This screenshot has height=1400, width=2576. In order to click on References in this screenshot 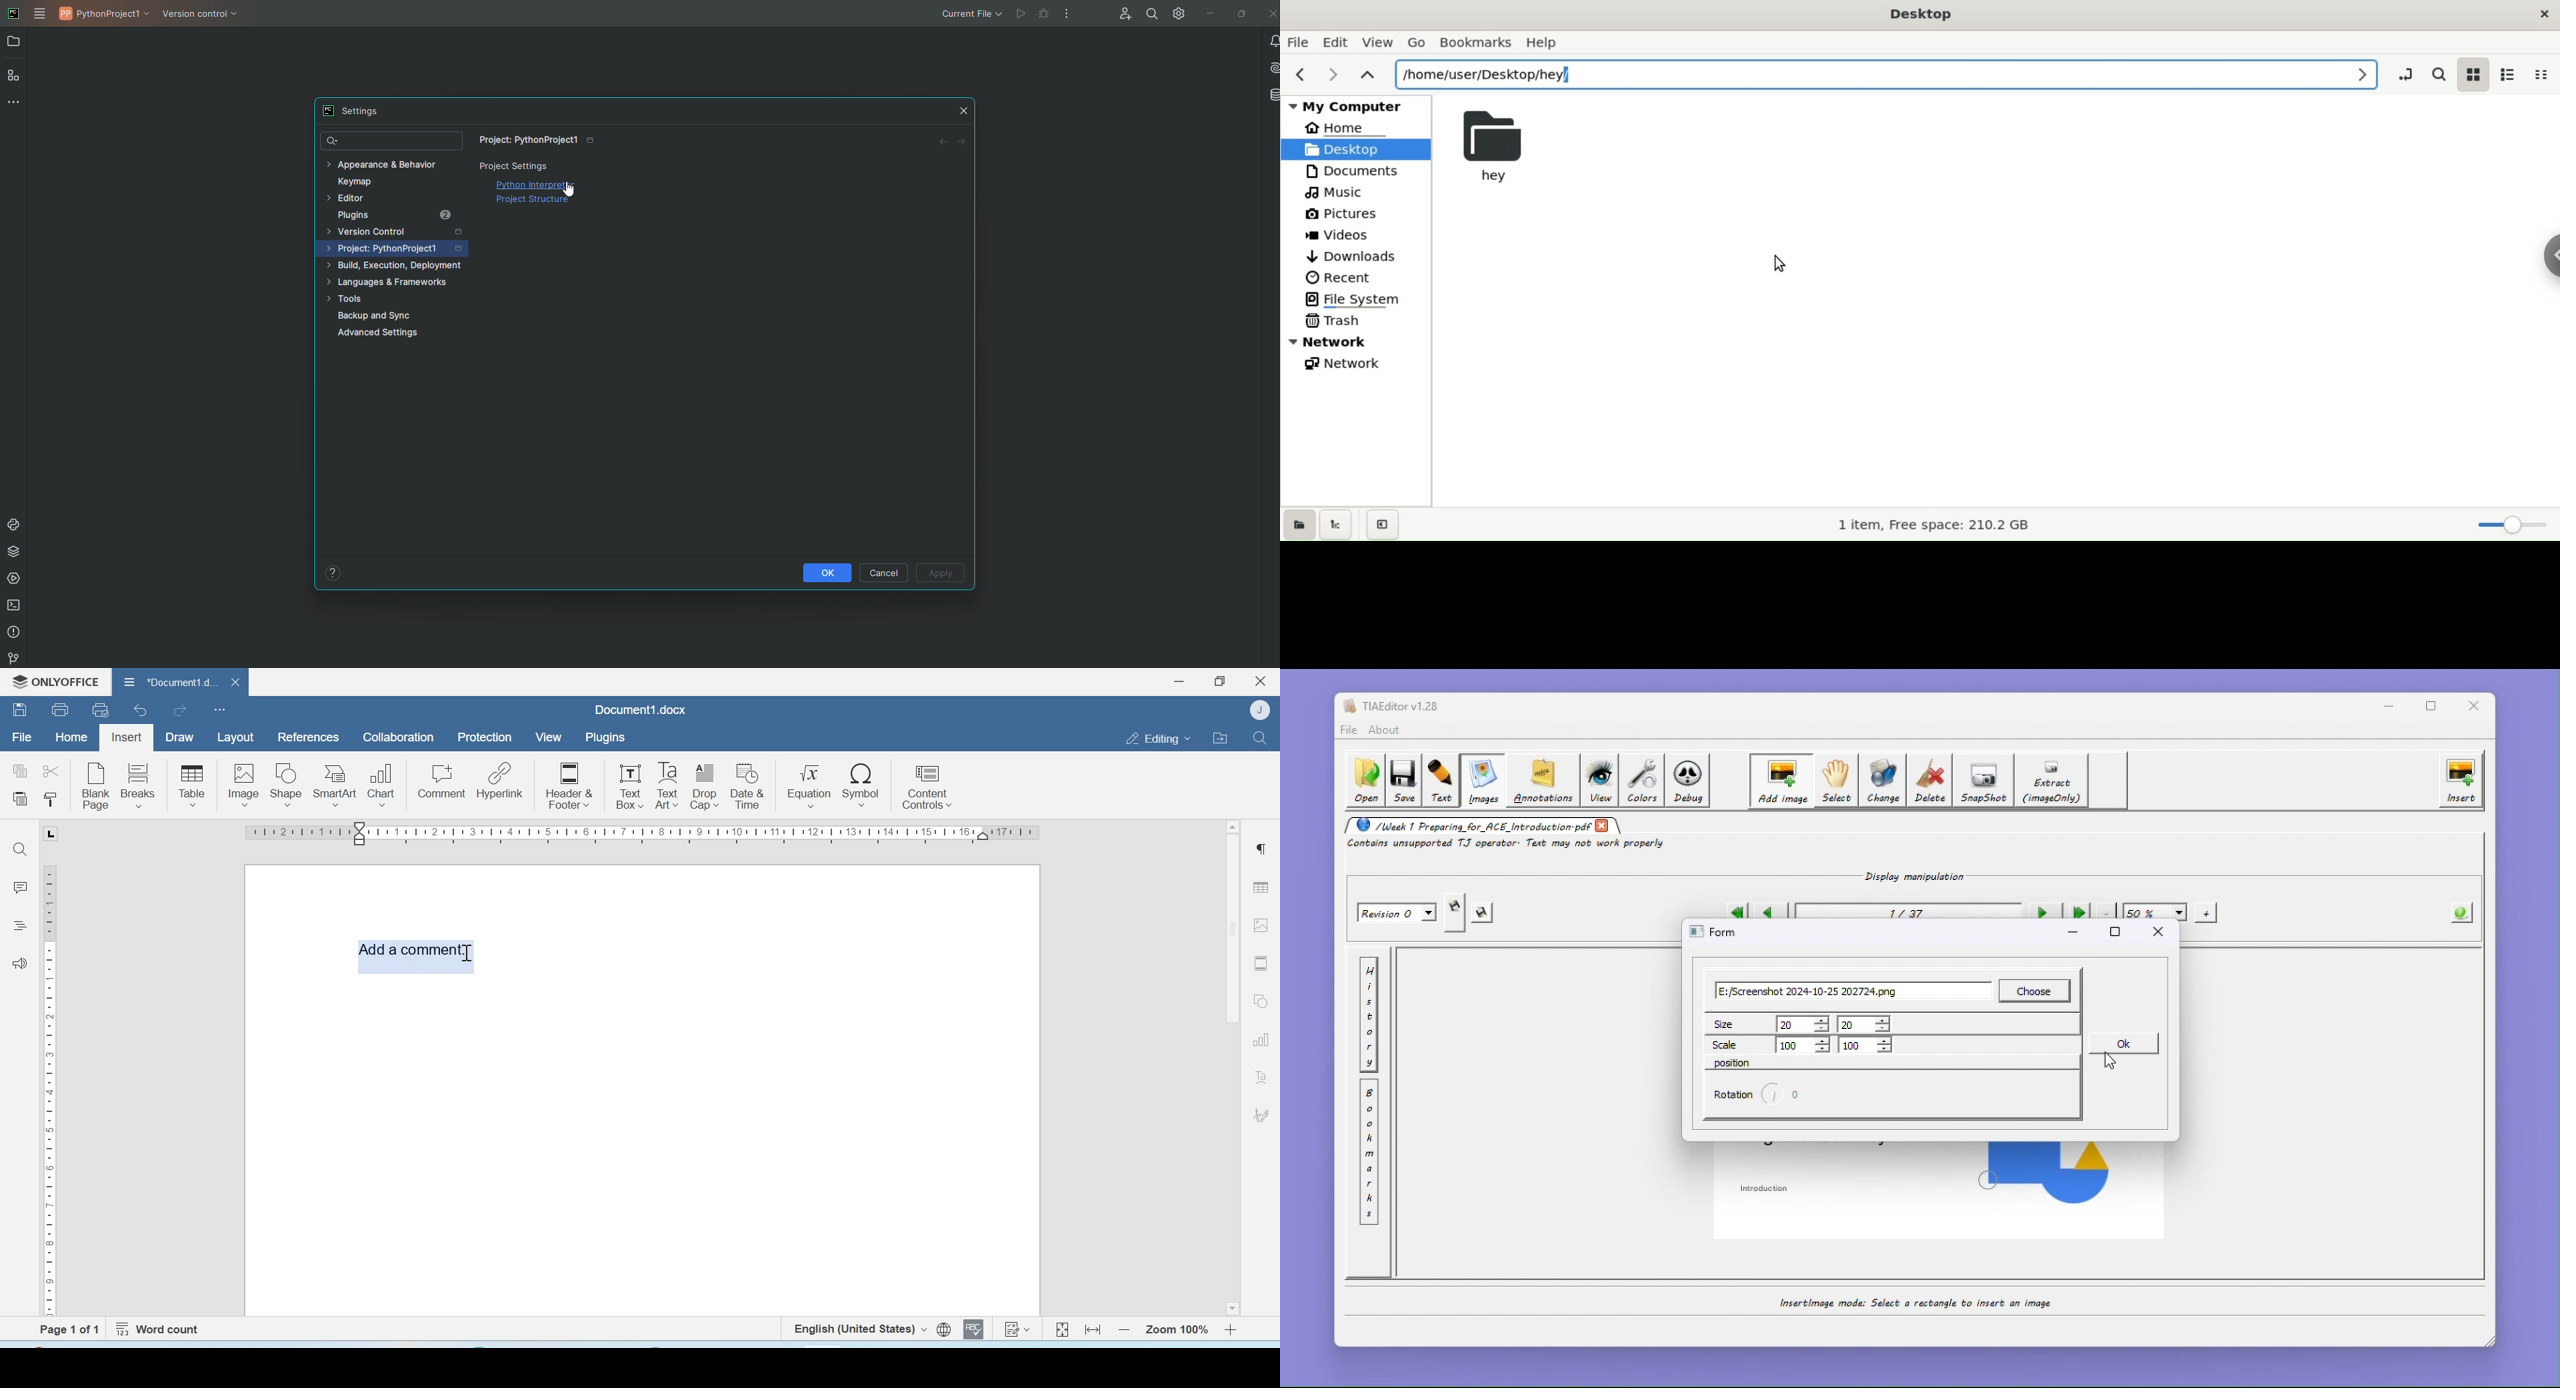, I will do `click(309, 737)`.